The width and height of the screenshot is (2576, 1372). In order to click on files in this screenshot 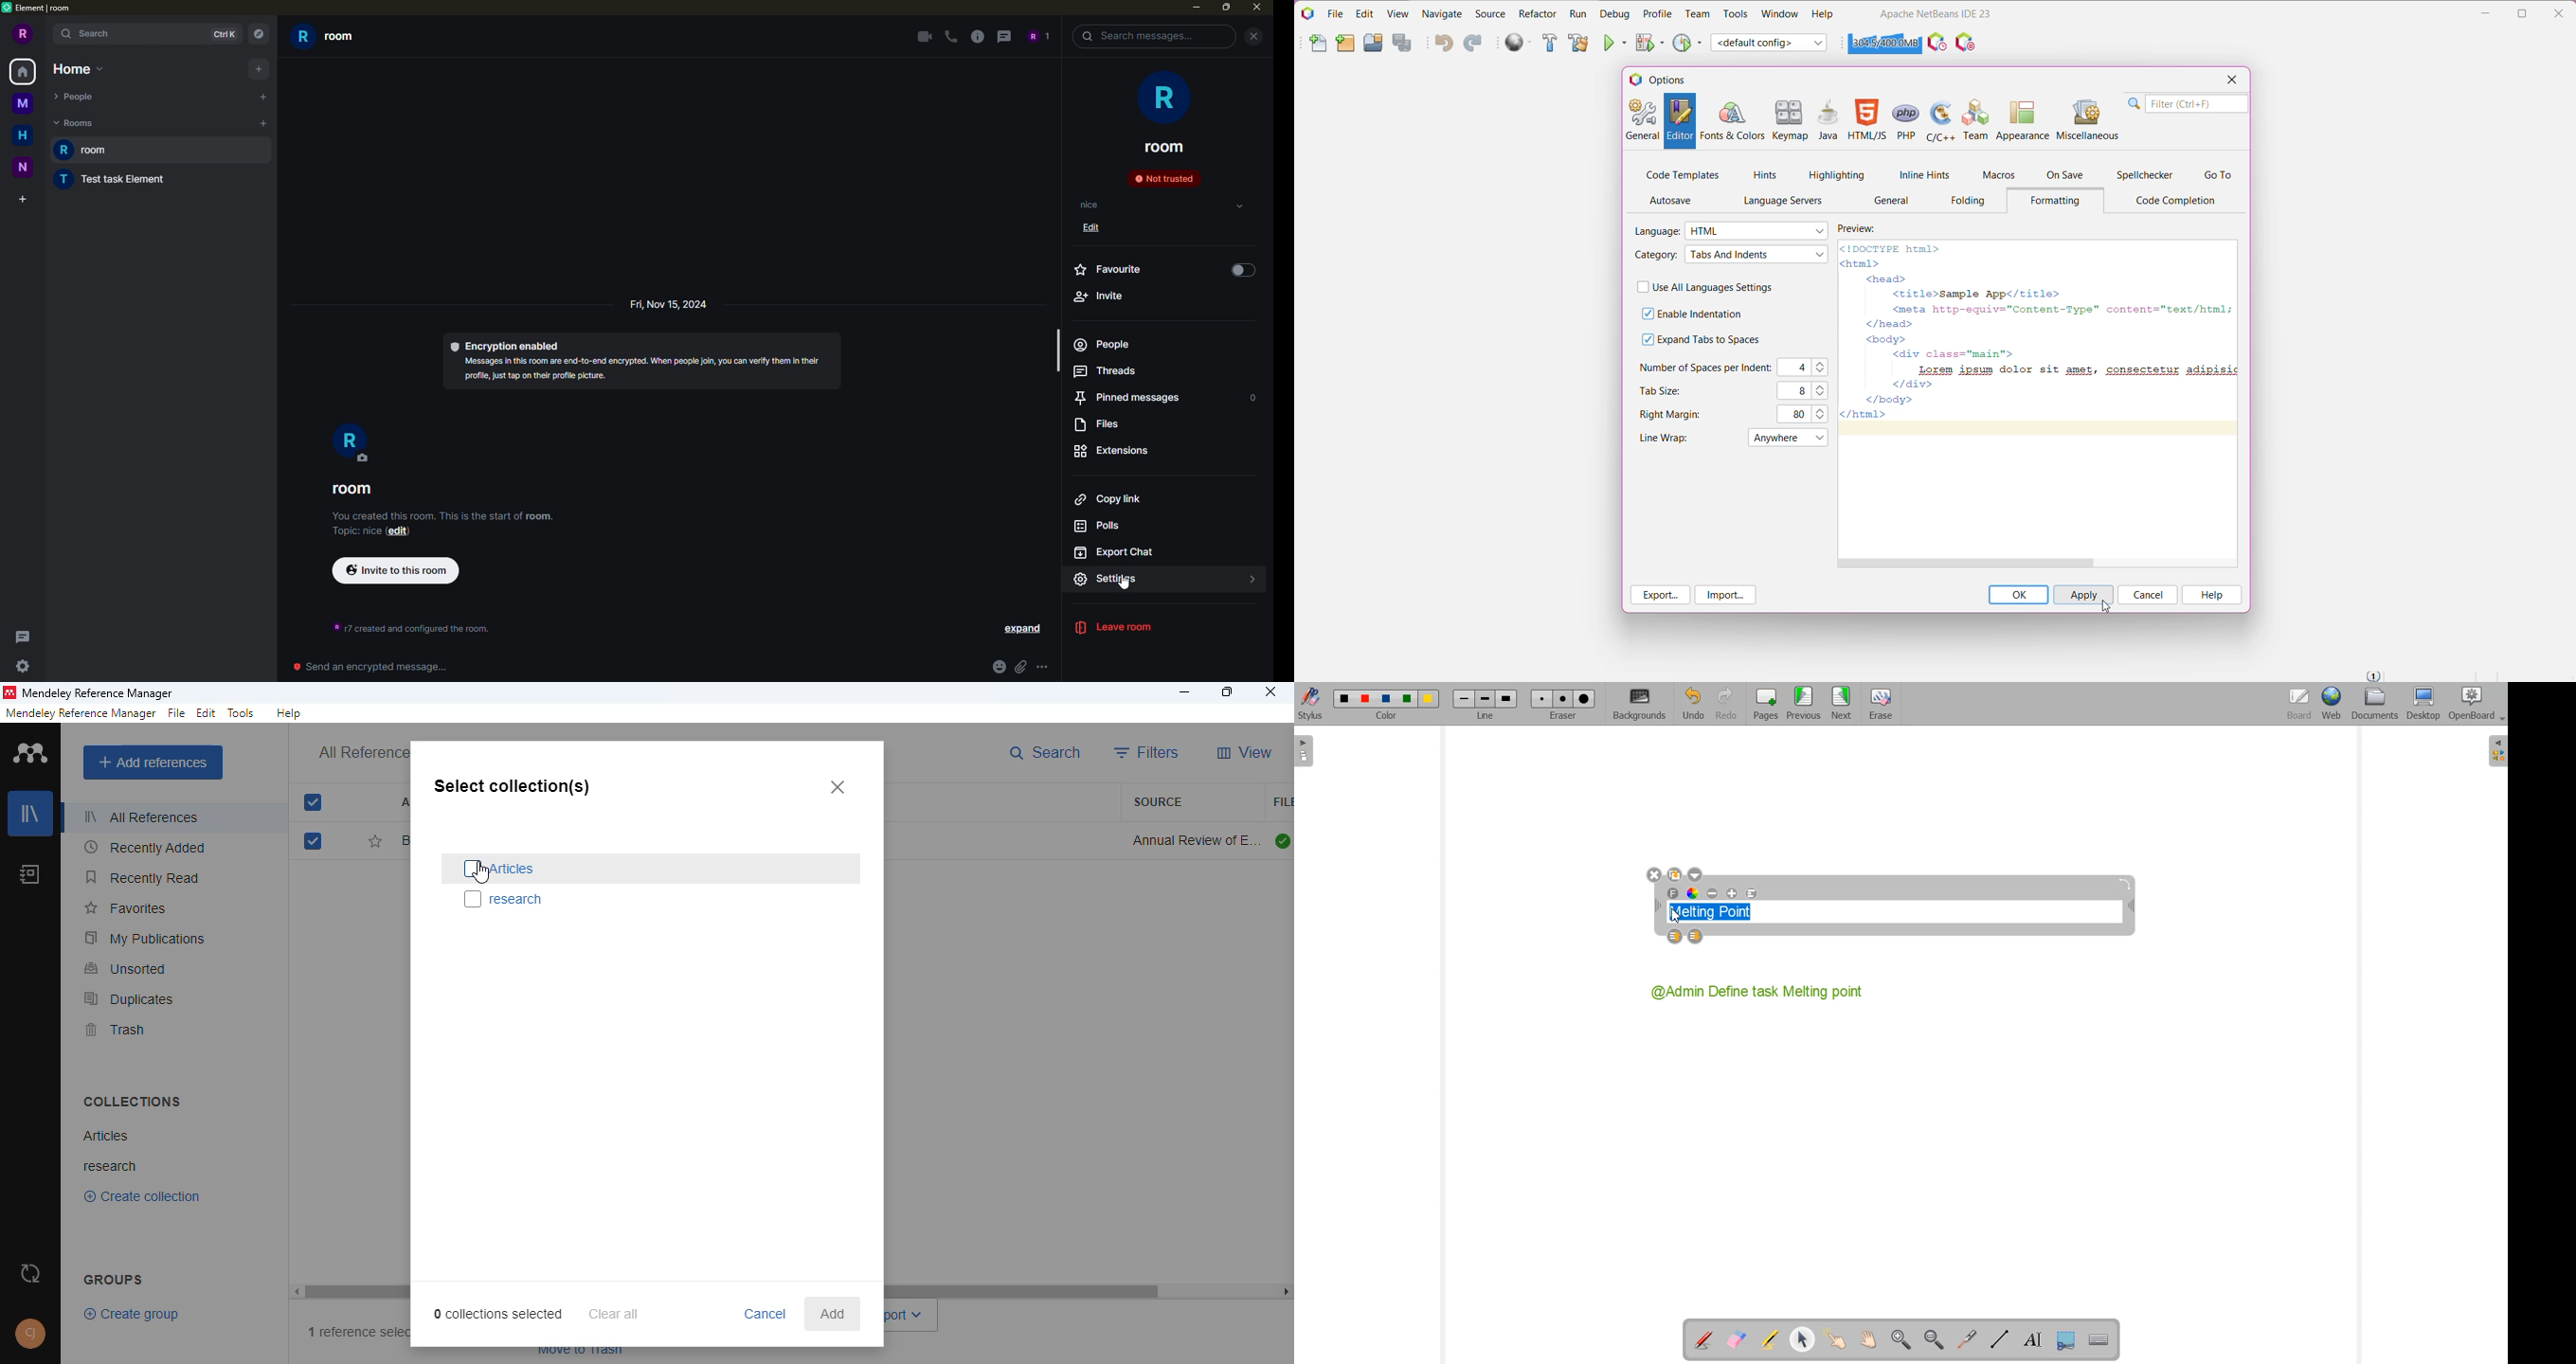, I will do `click(1103, 425)`.